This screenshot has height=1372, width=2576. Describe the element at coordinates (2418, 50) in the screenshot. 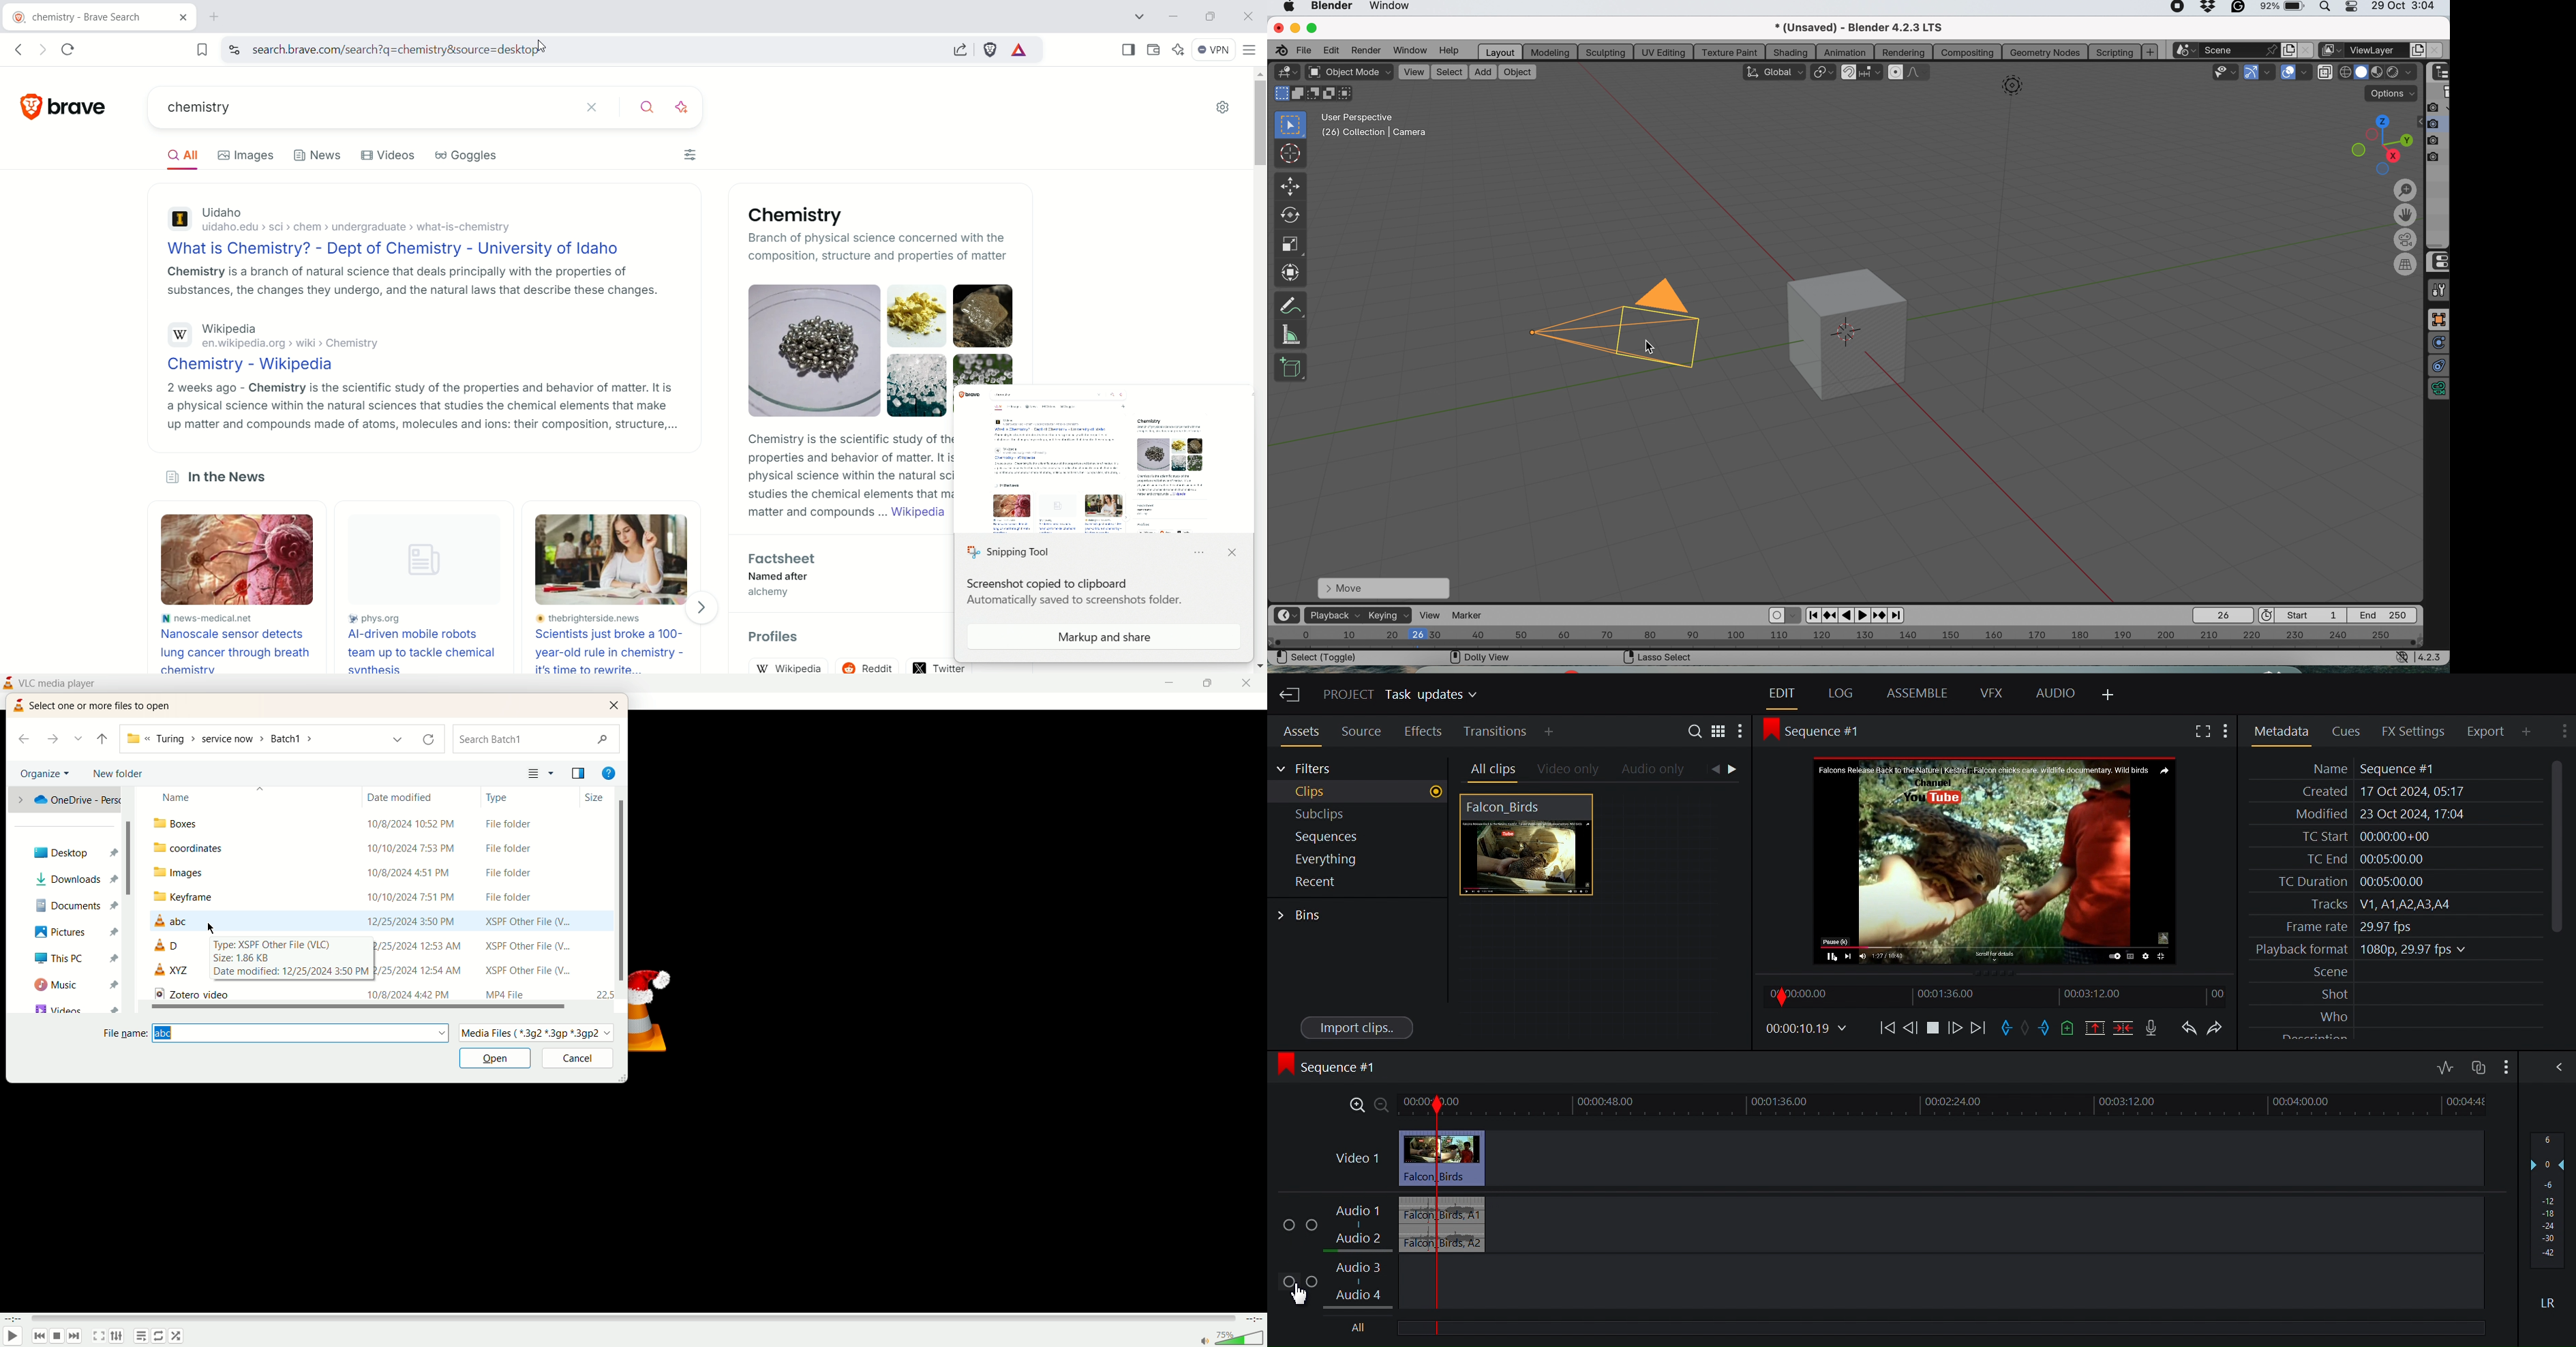

I see `add layer` at that location.